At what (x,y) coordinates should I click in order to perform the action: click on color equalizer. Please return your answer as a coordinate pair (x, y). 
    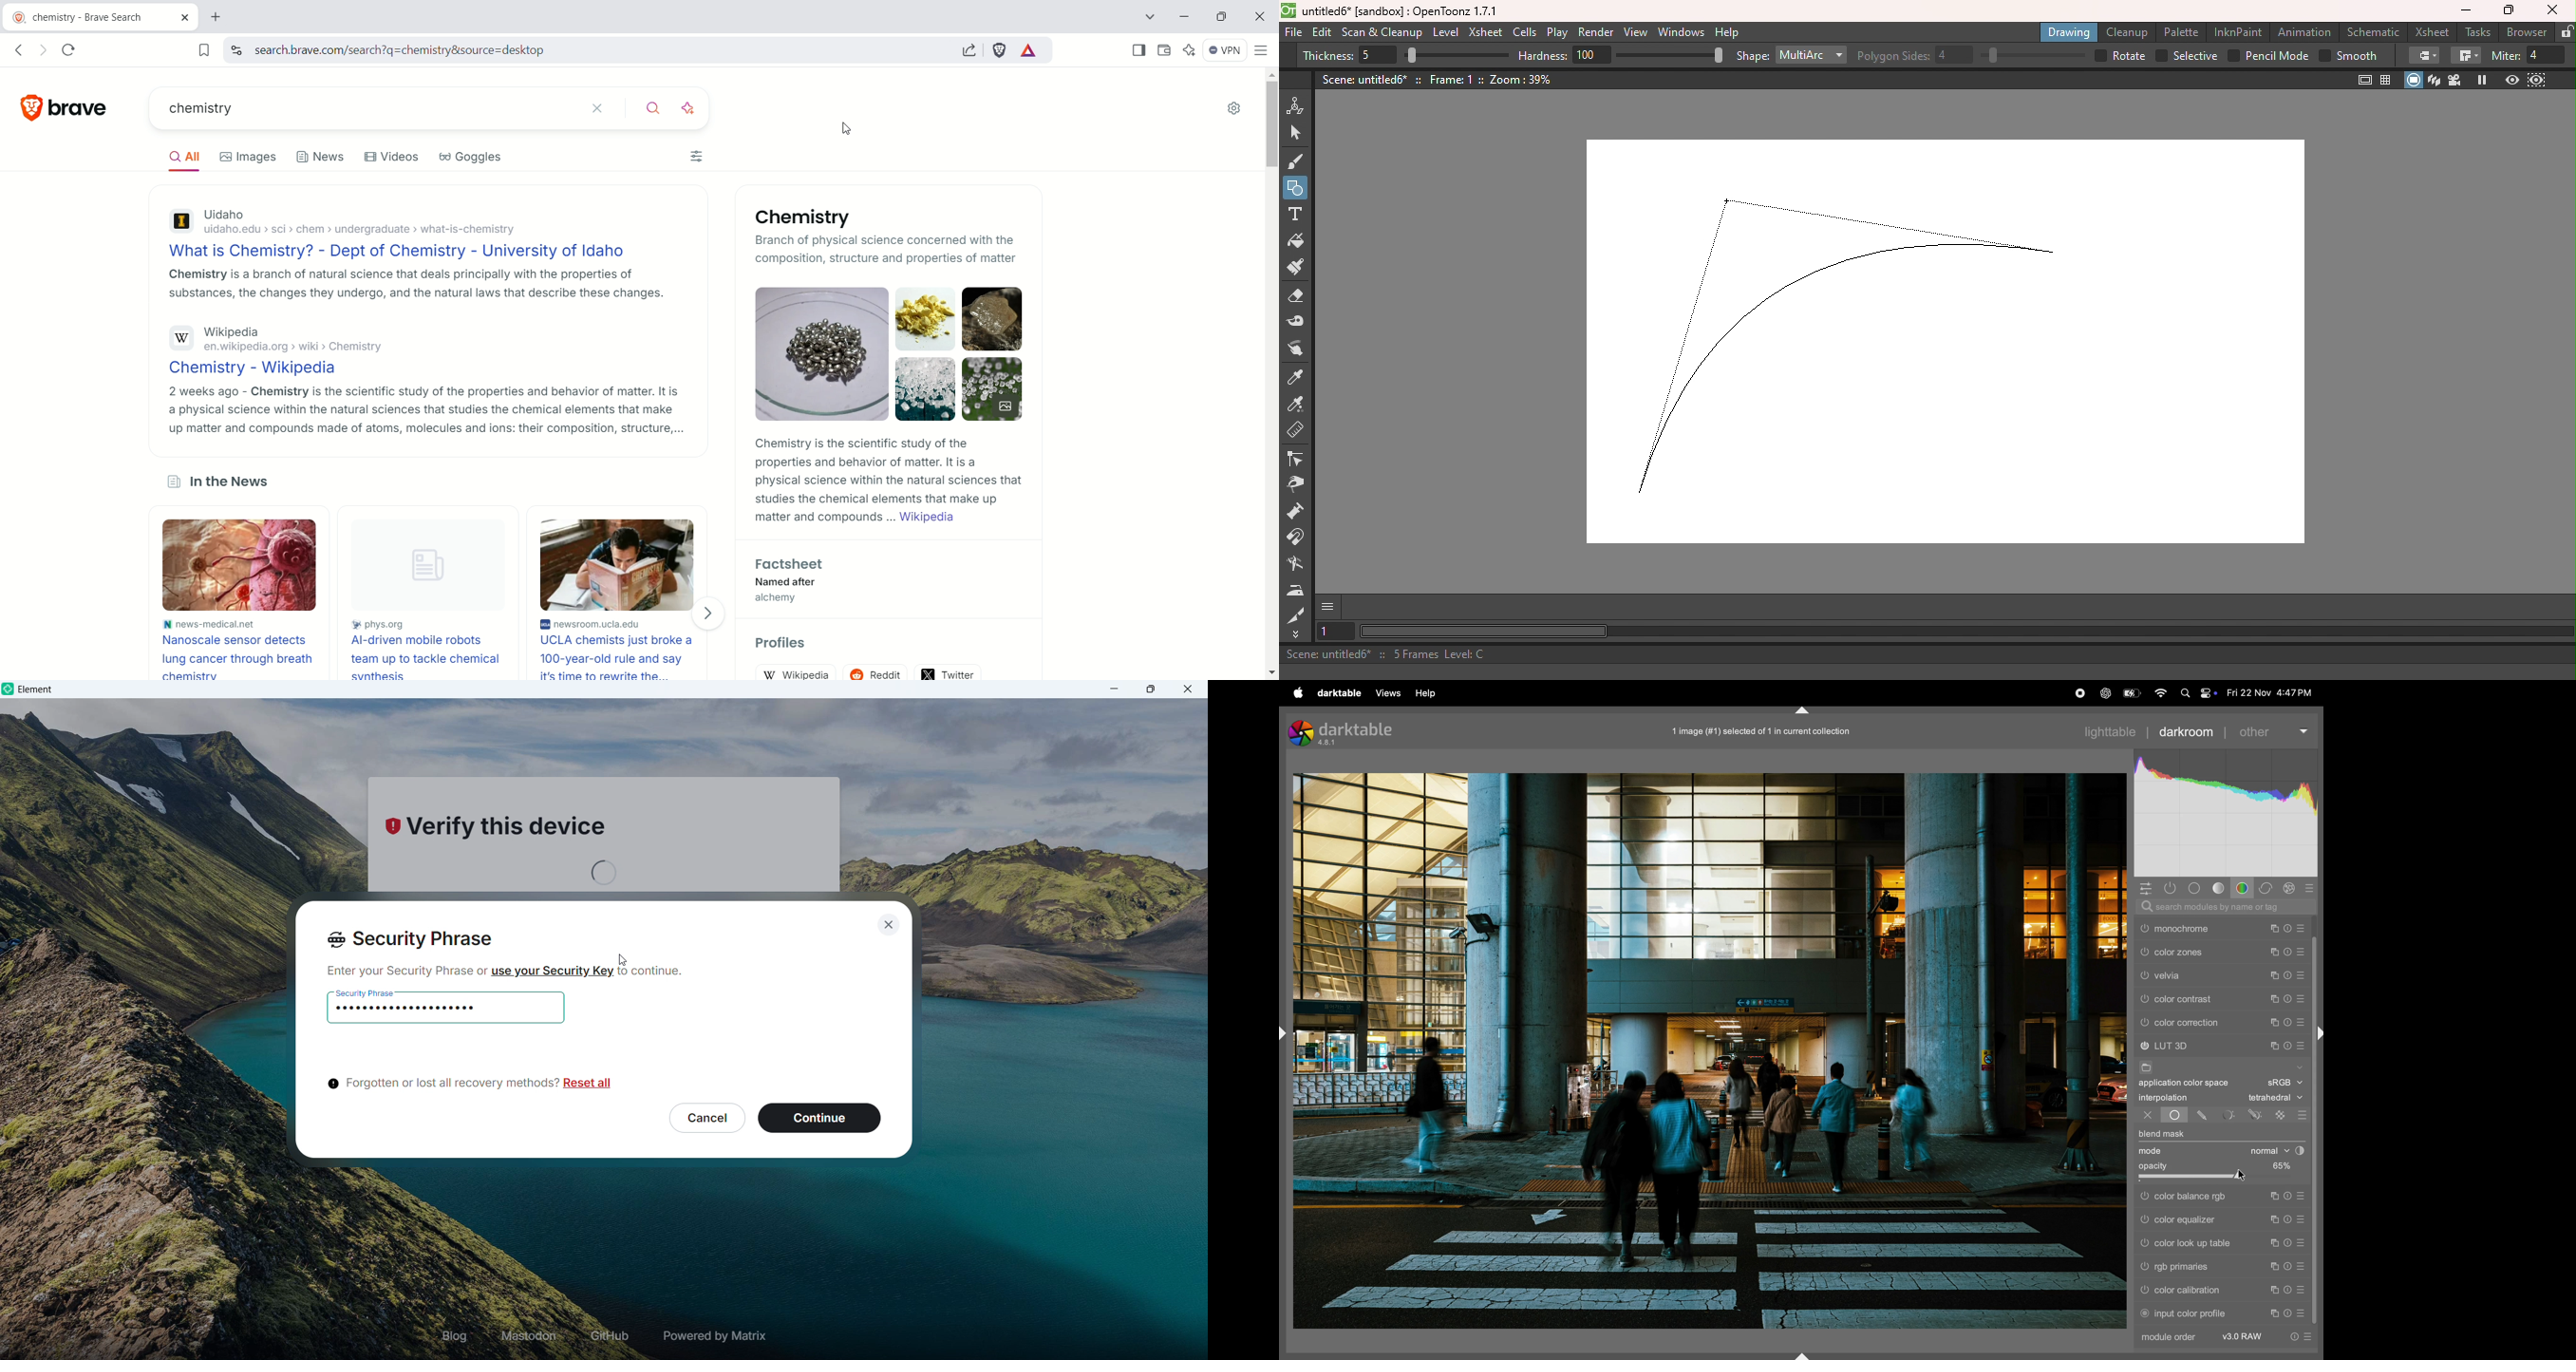
    Looking at the image, I should click on (2201, 1221).